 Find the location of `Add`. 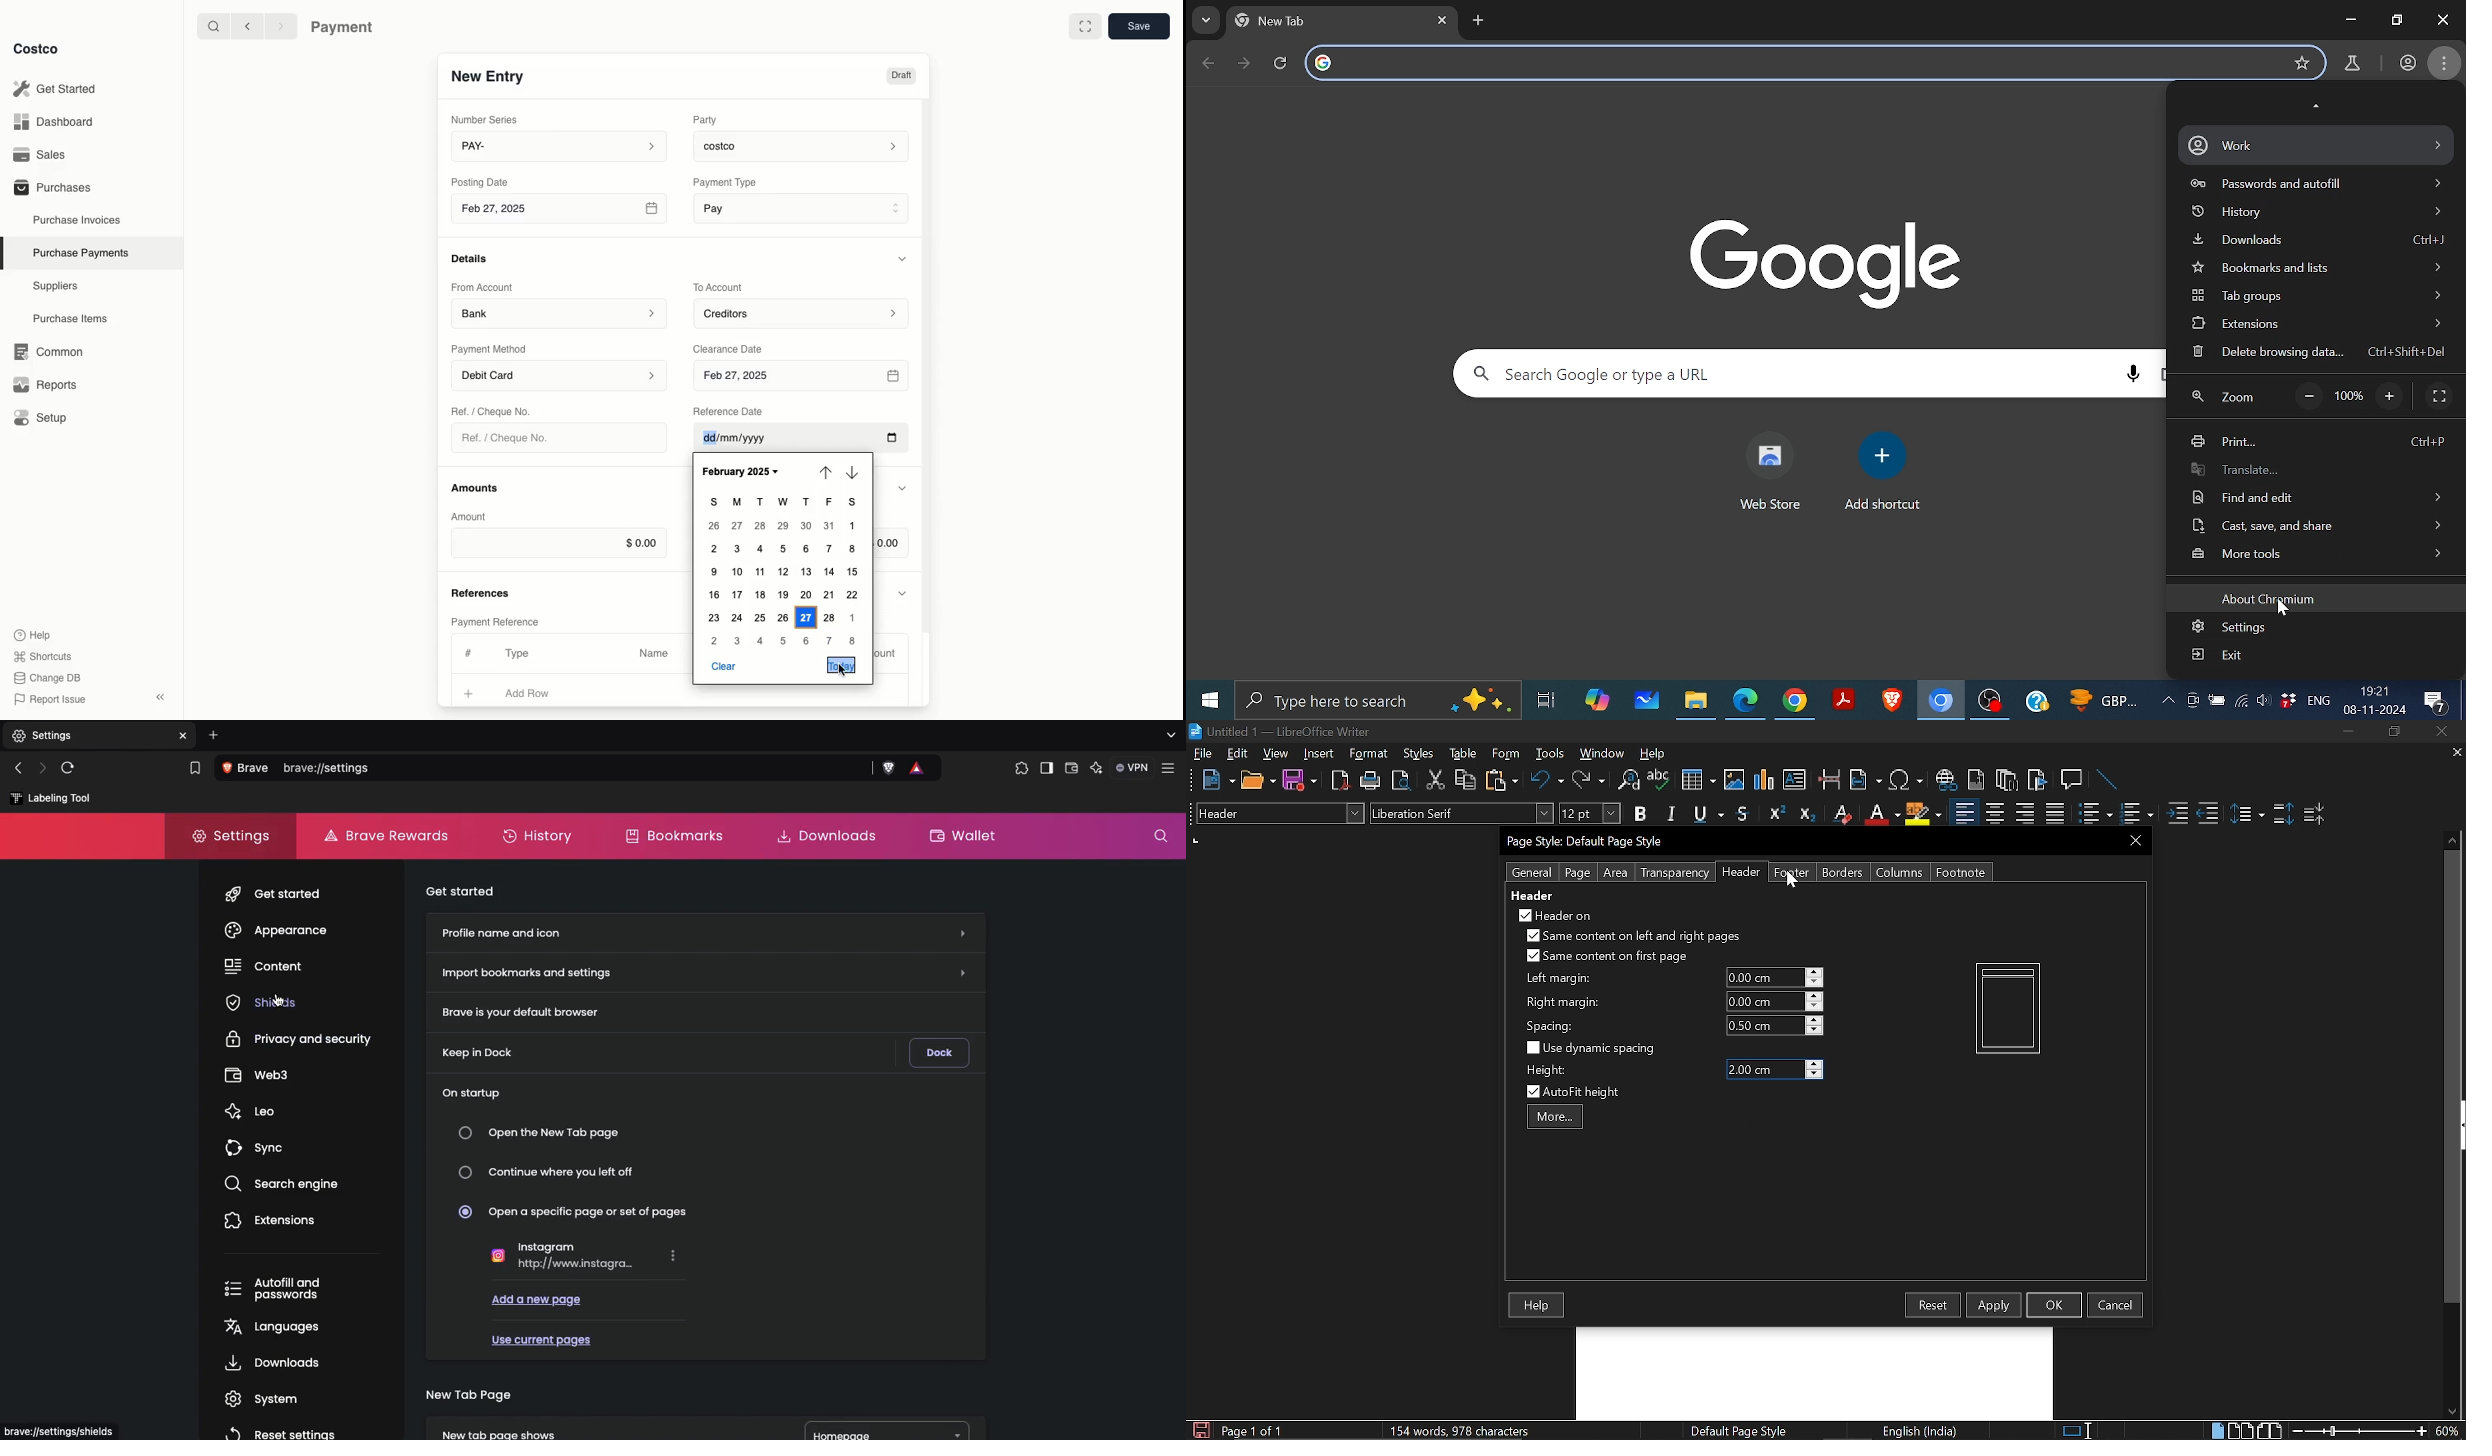

Add is located at coordinates (469, 691).